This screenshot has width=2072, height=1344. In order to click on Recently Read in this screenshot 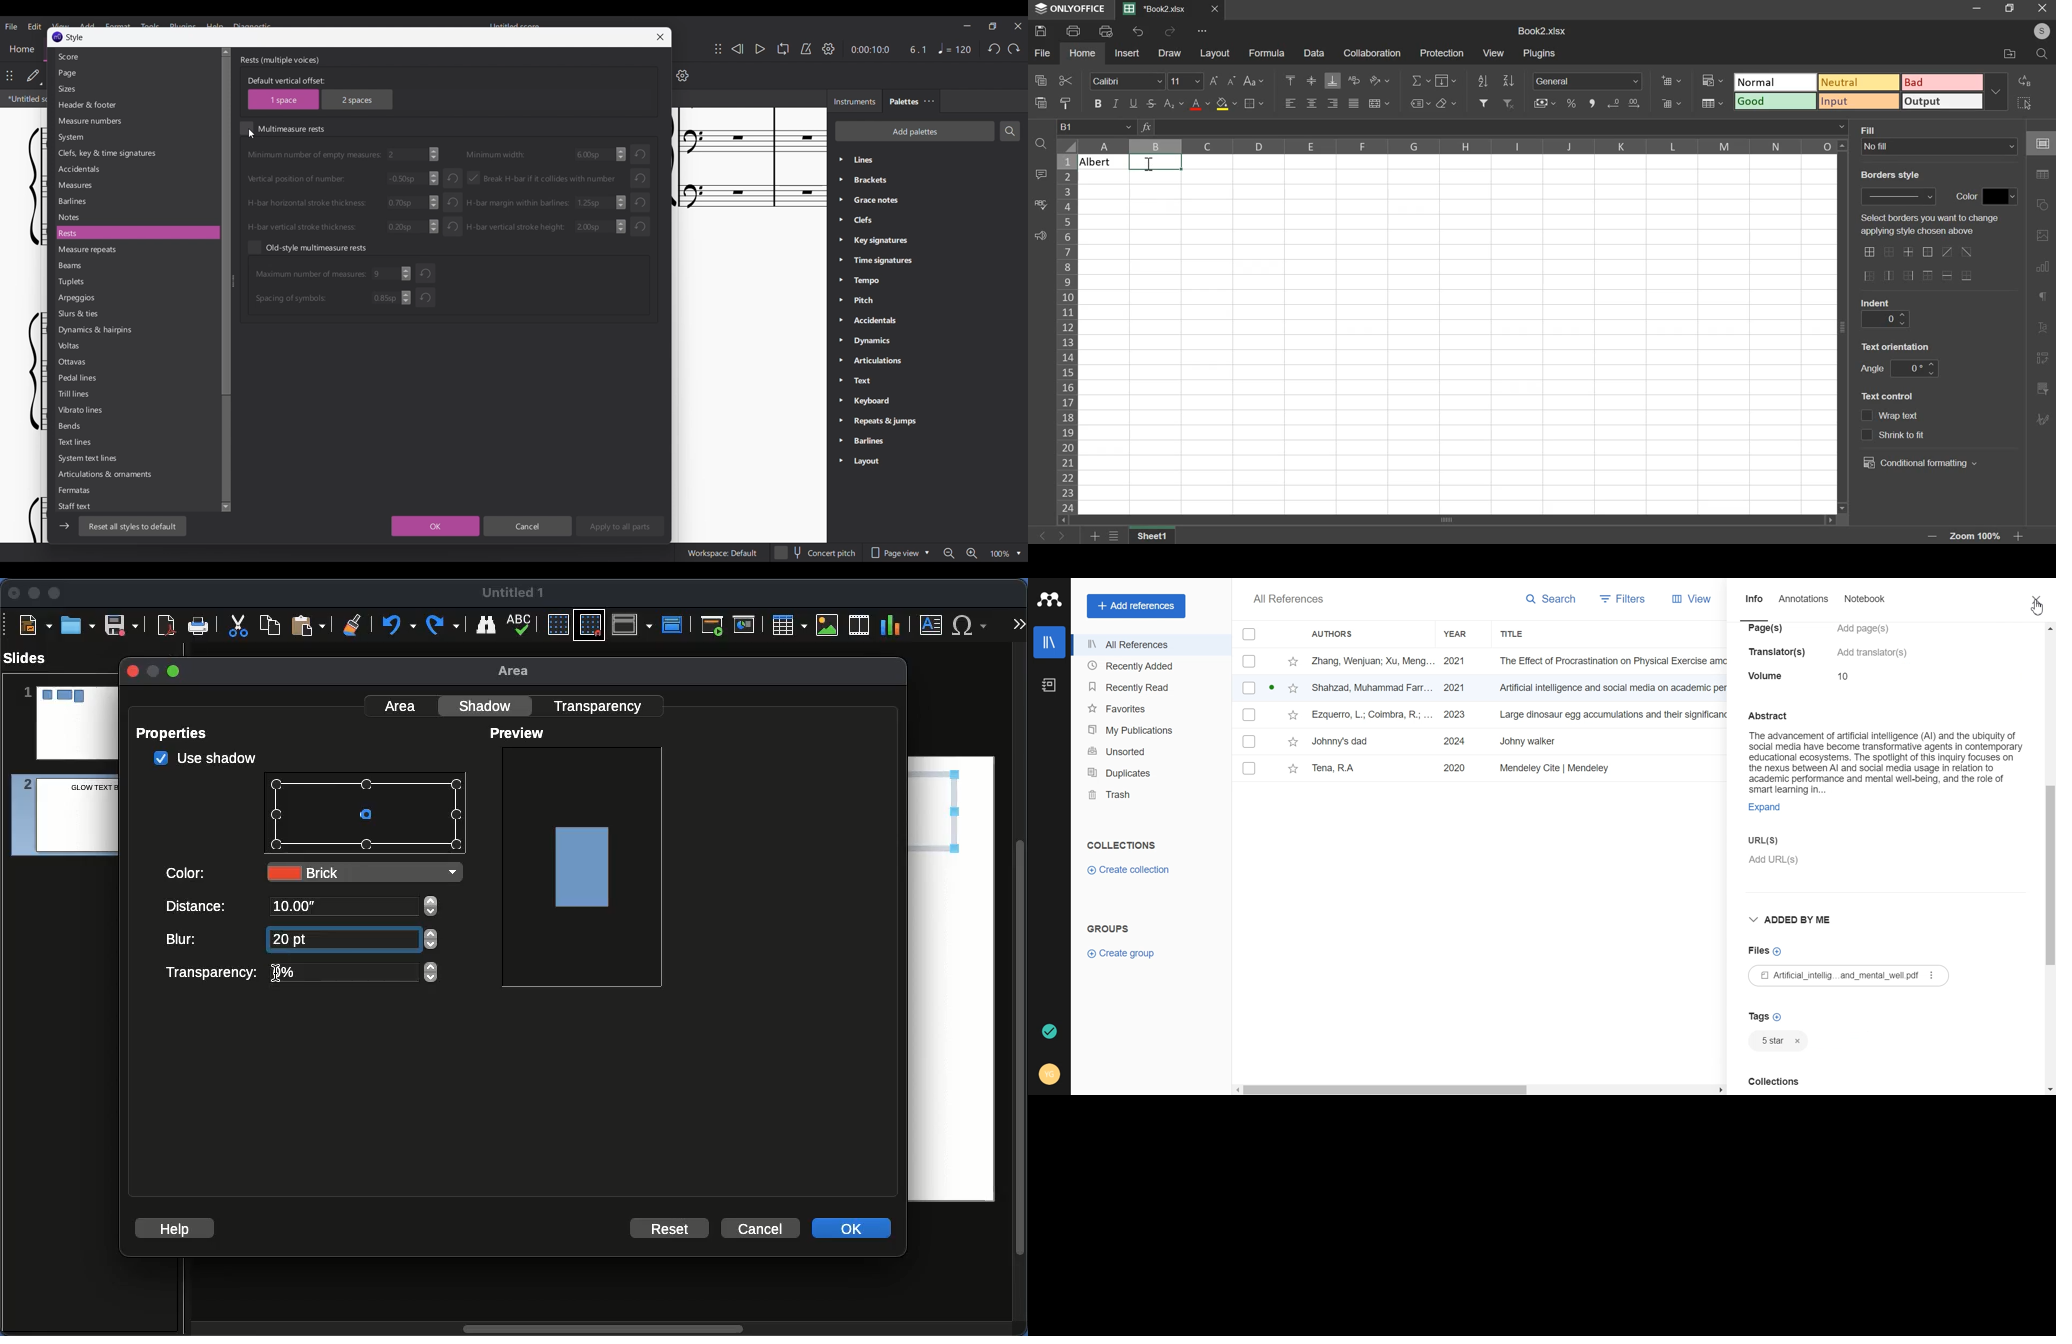, I will do `click(1148, 687)`.